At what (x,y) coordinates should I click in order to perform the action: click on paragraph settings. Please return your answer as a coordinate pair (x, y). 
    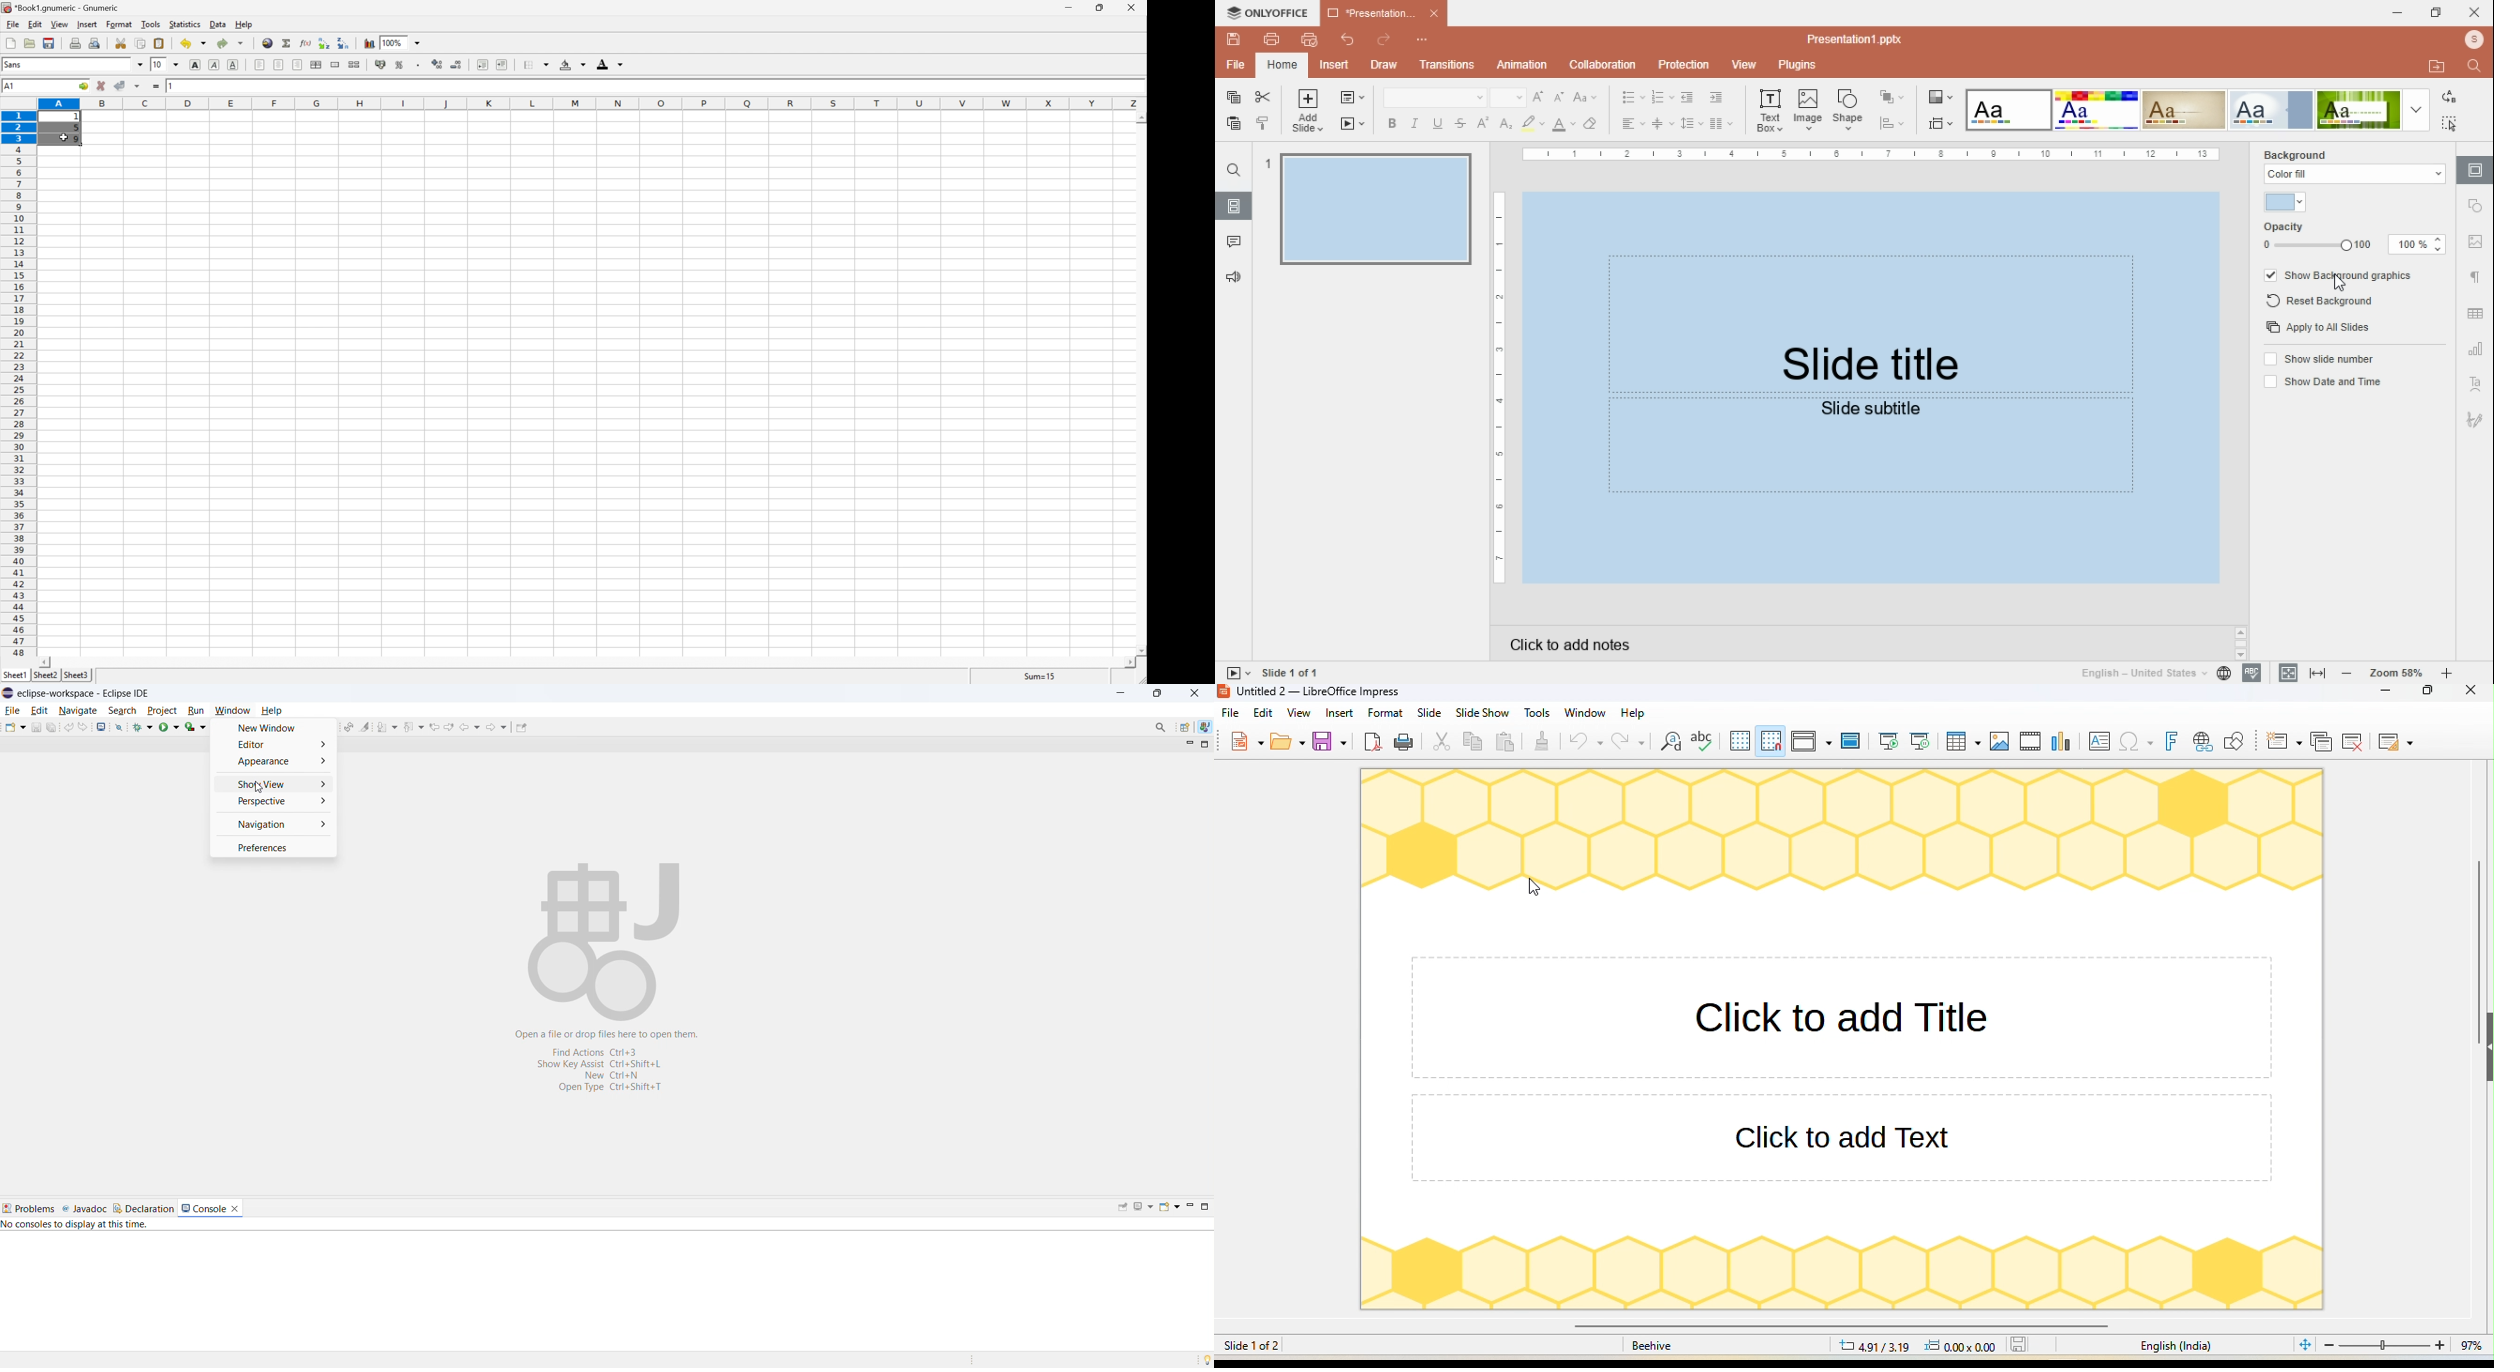
    Looking at the image, I should click on (2477, 276).